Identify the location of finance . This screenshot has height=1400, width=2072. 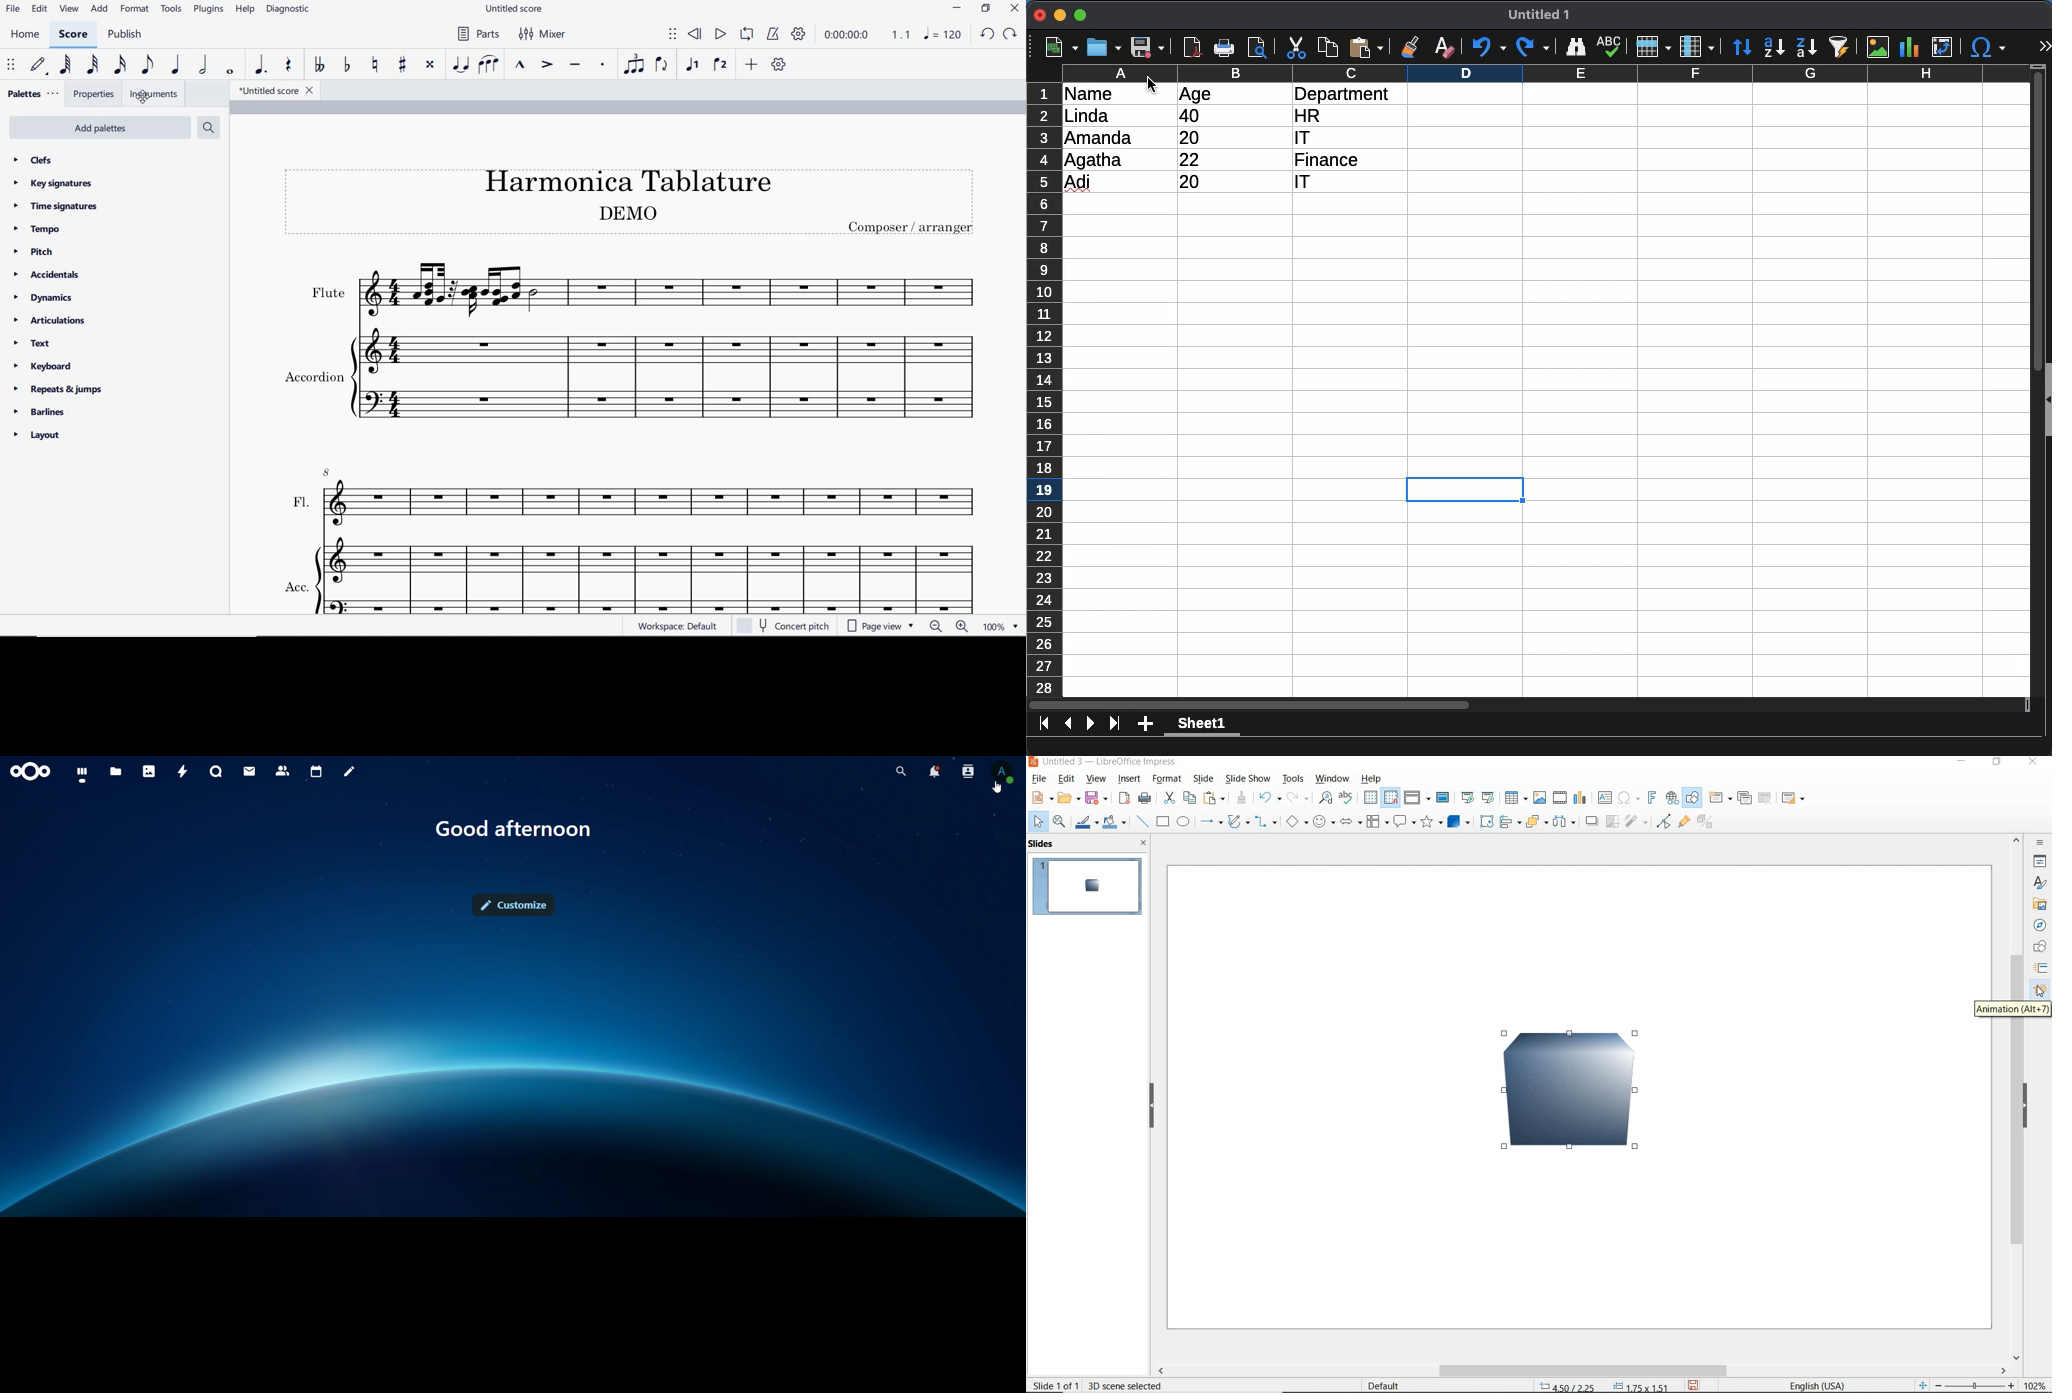
(1329, 160).